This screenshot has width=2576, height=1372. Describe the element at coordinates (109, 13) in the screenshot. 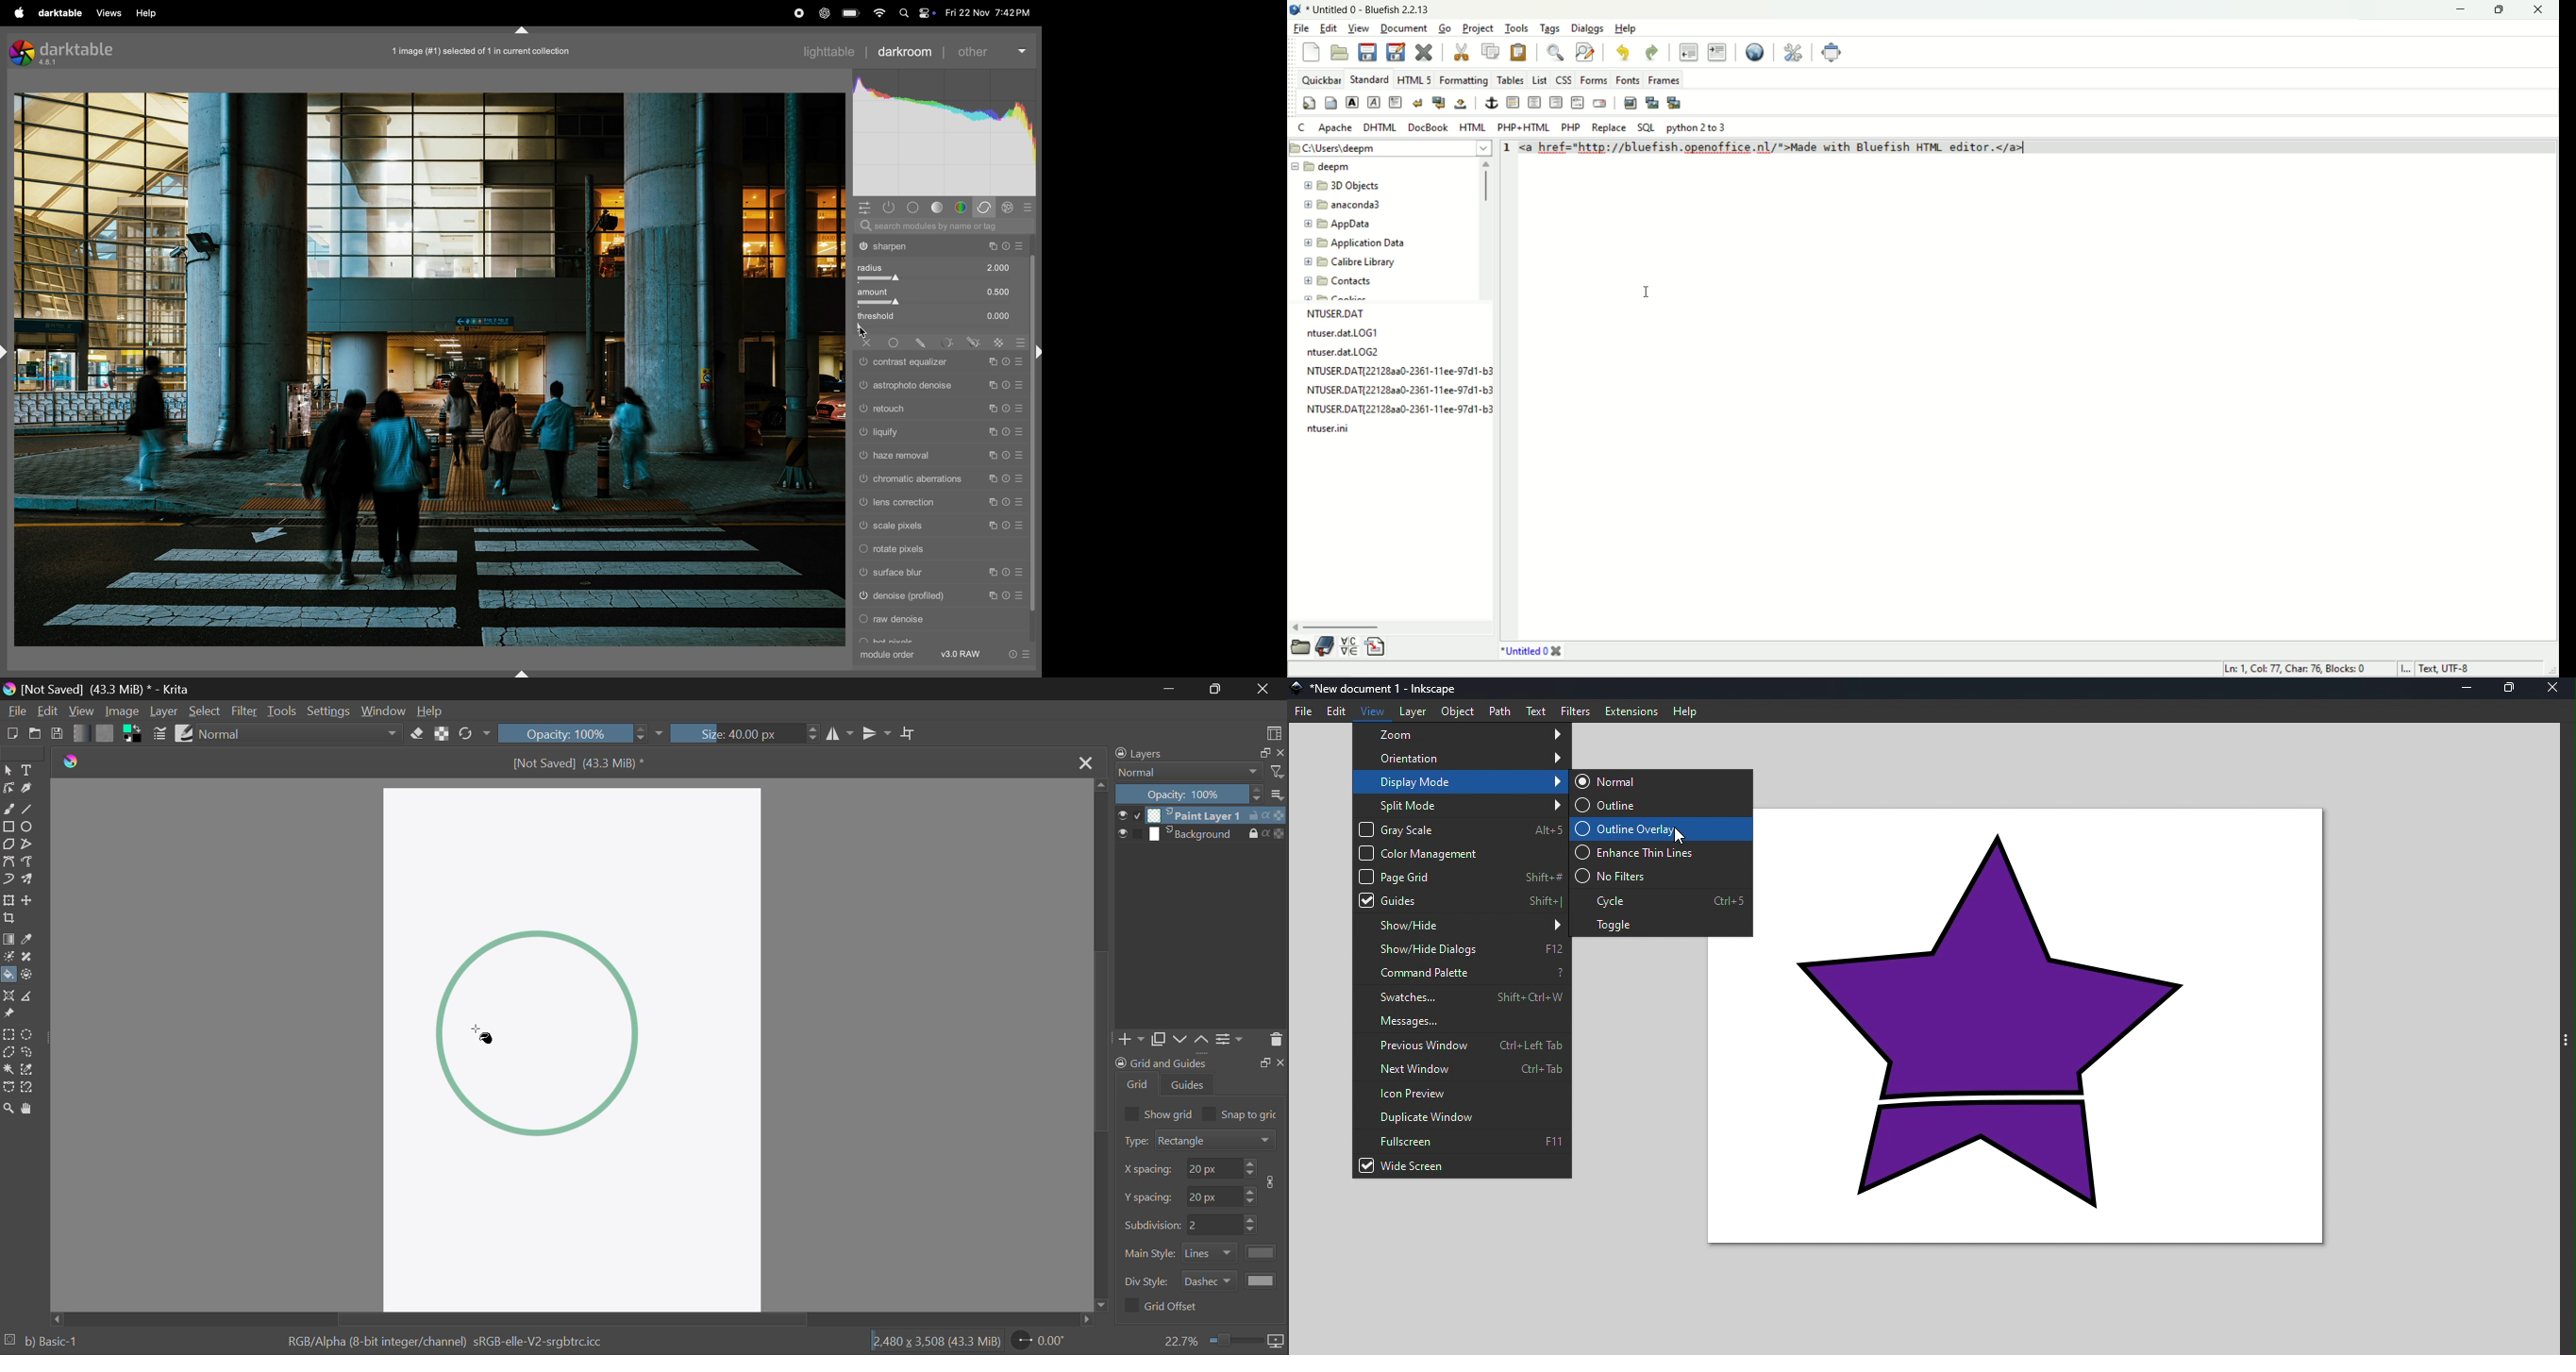

I see `views` at that location.